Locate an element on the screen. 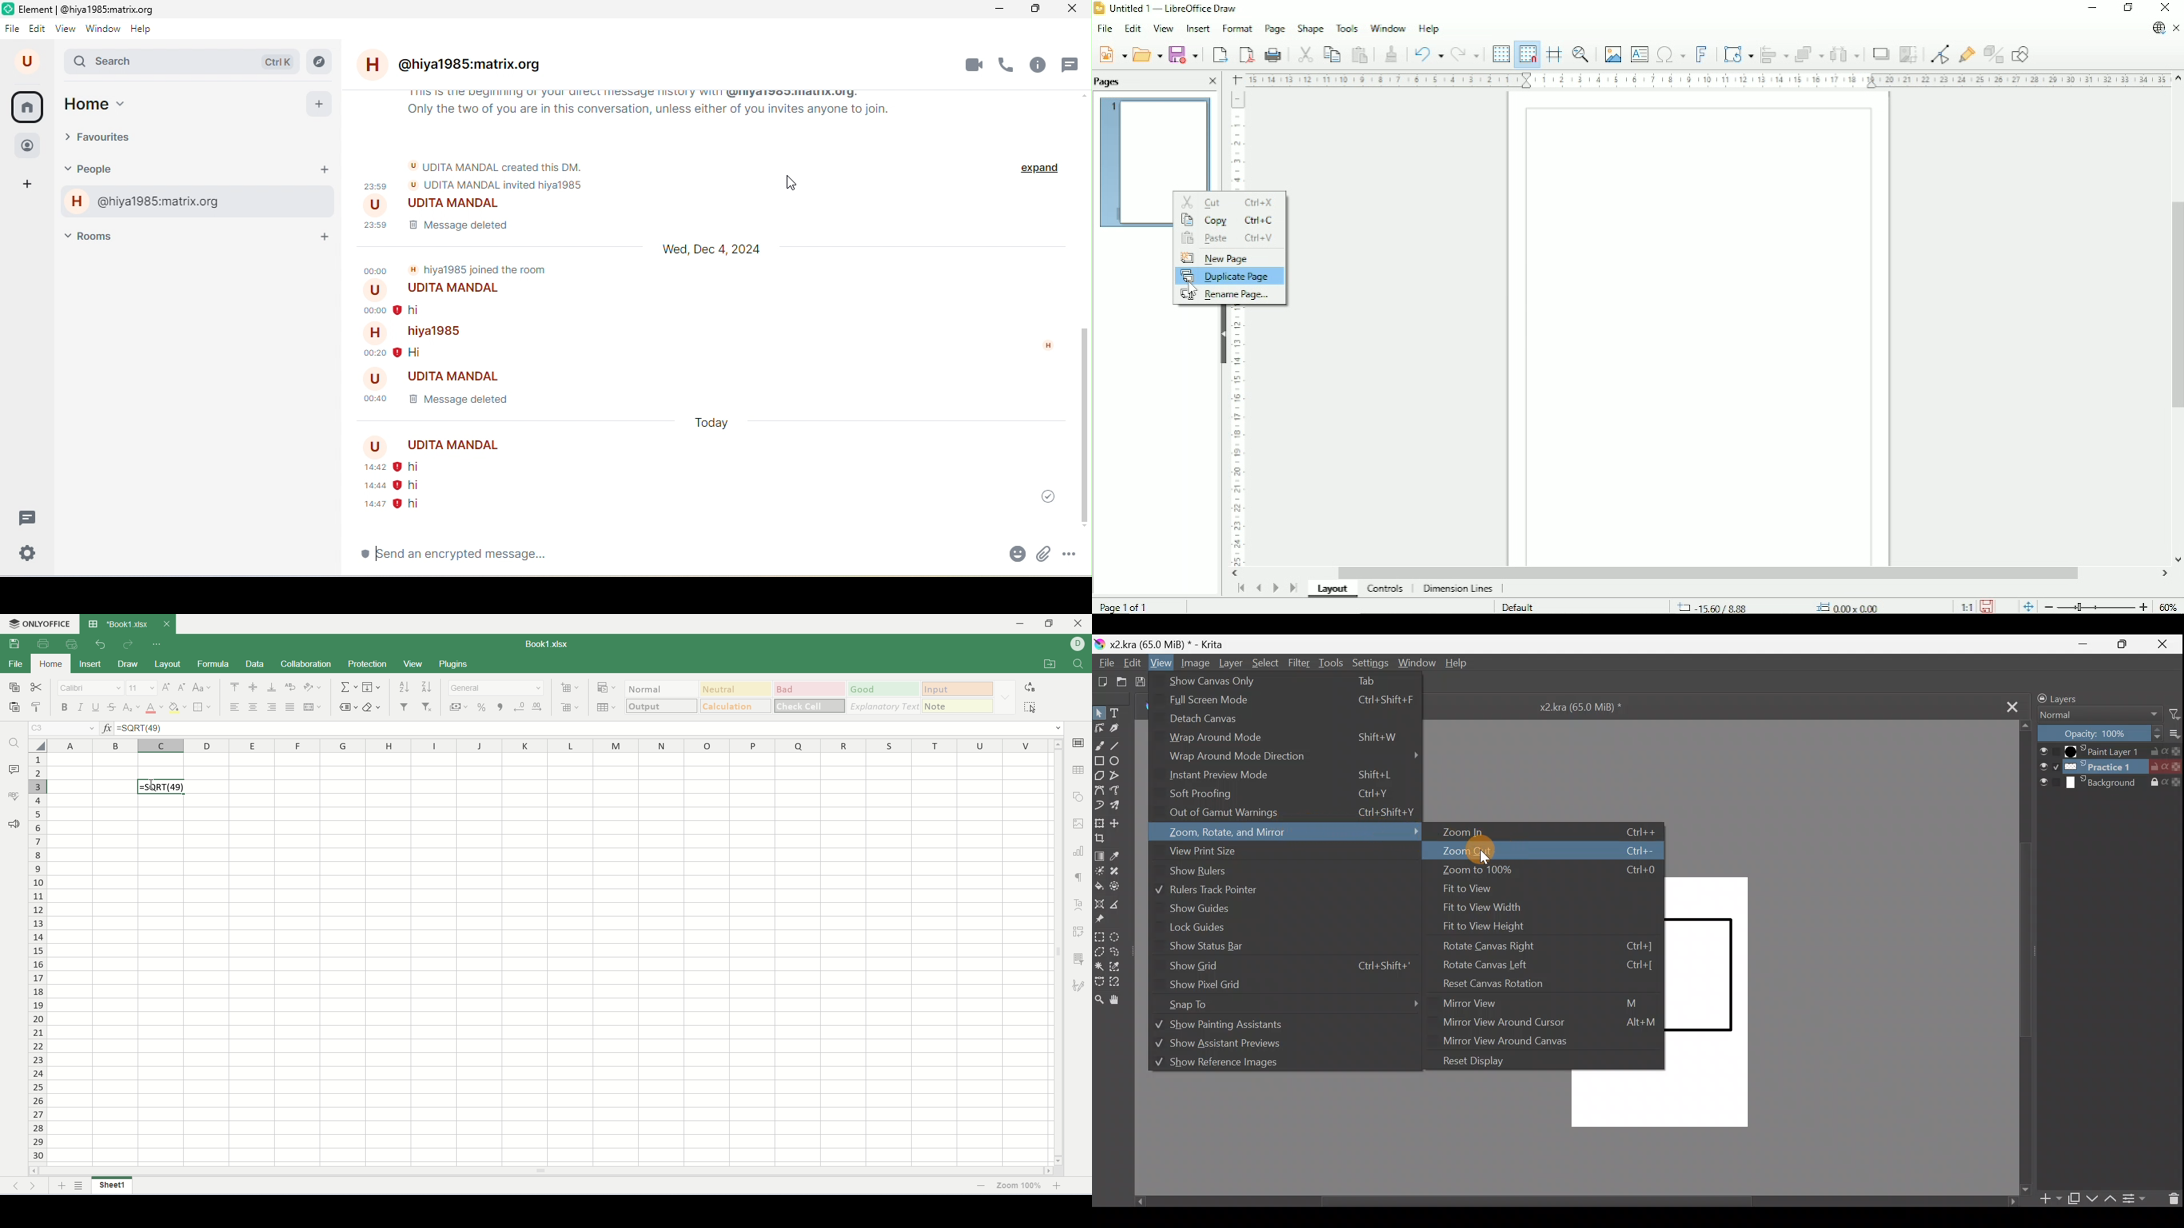 The width and height of the screenshot is (2184, 1232). Zoom factor is located at coordinates (2169, 606).